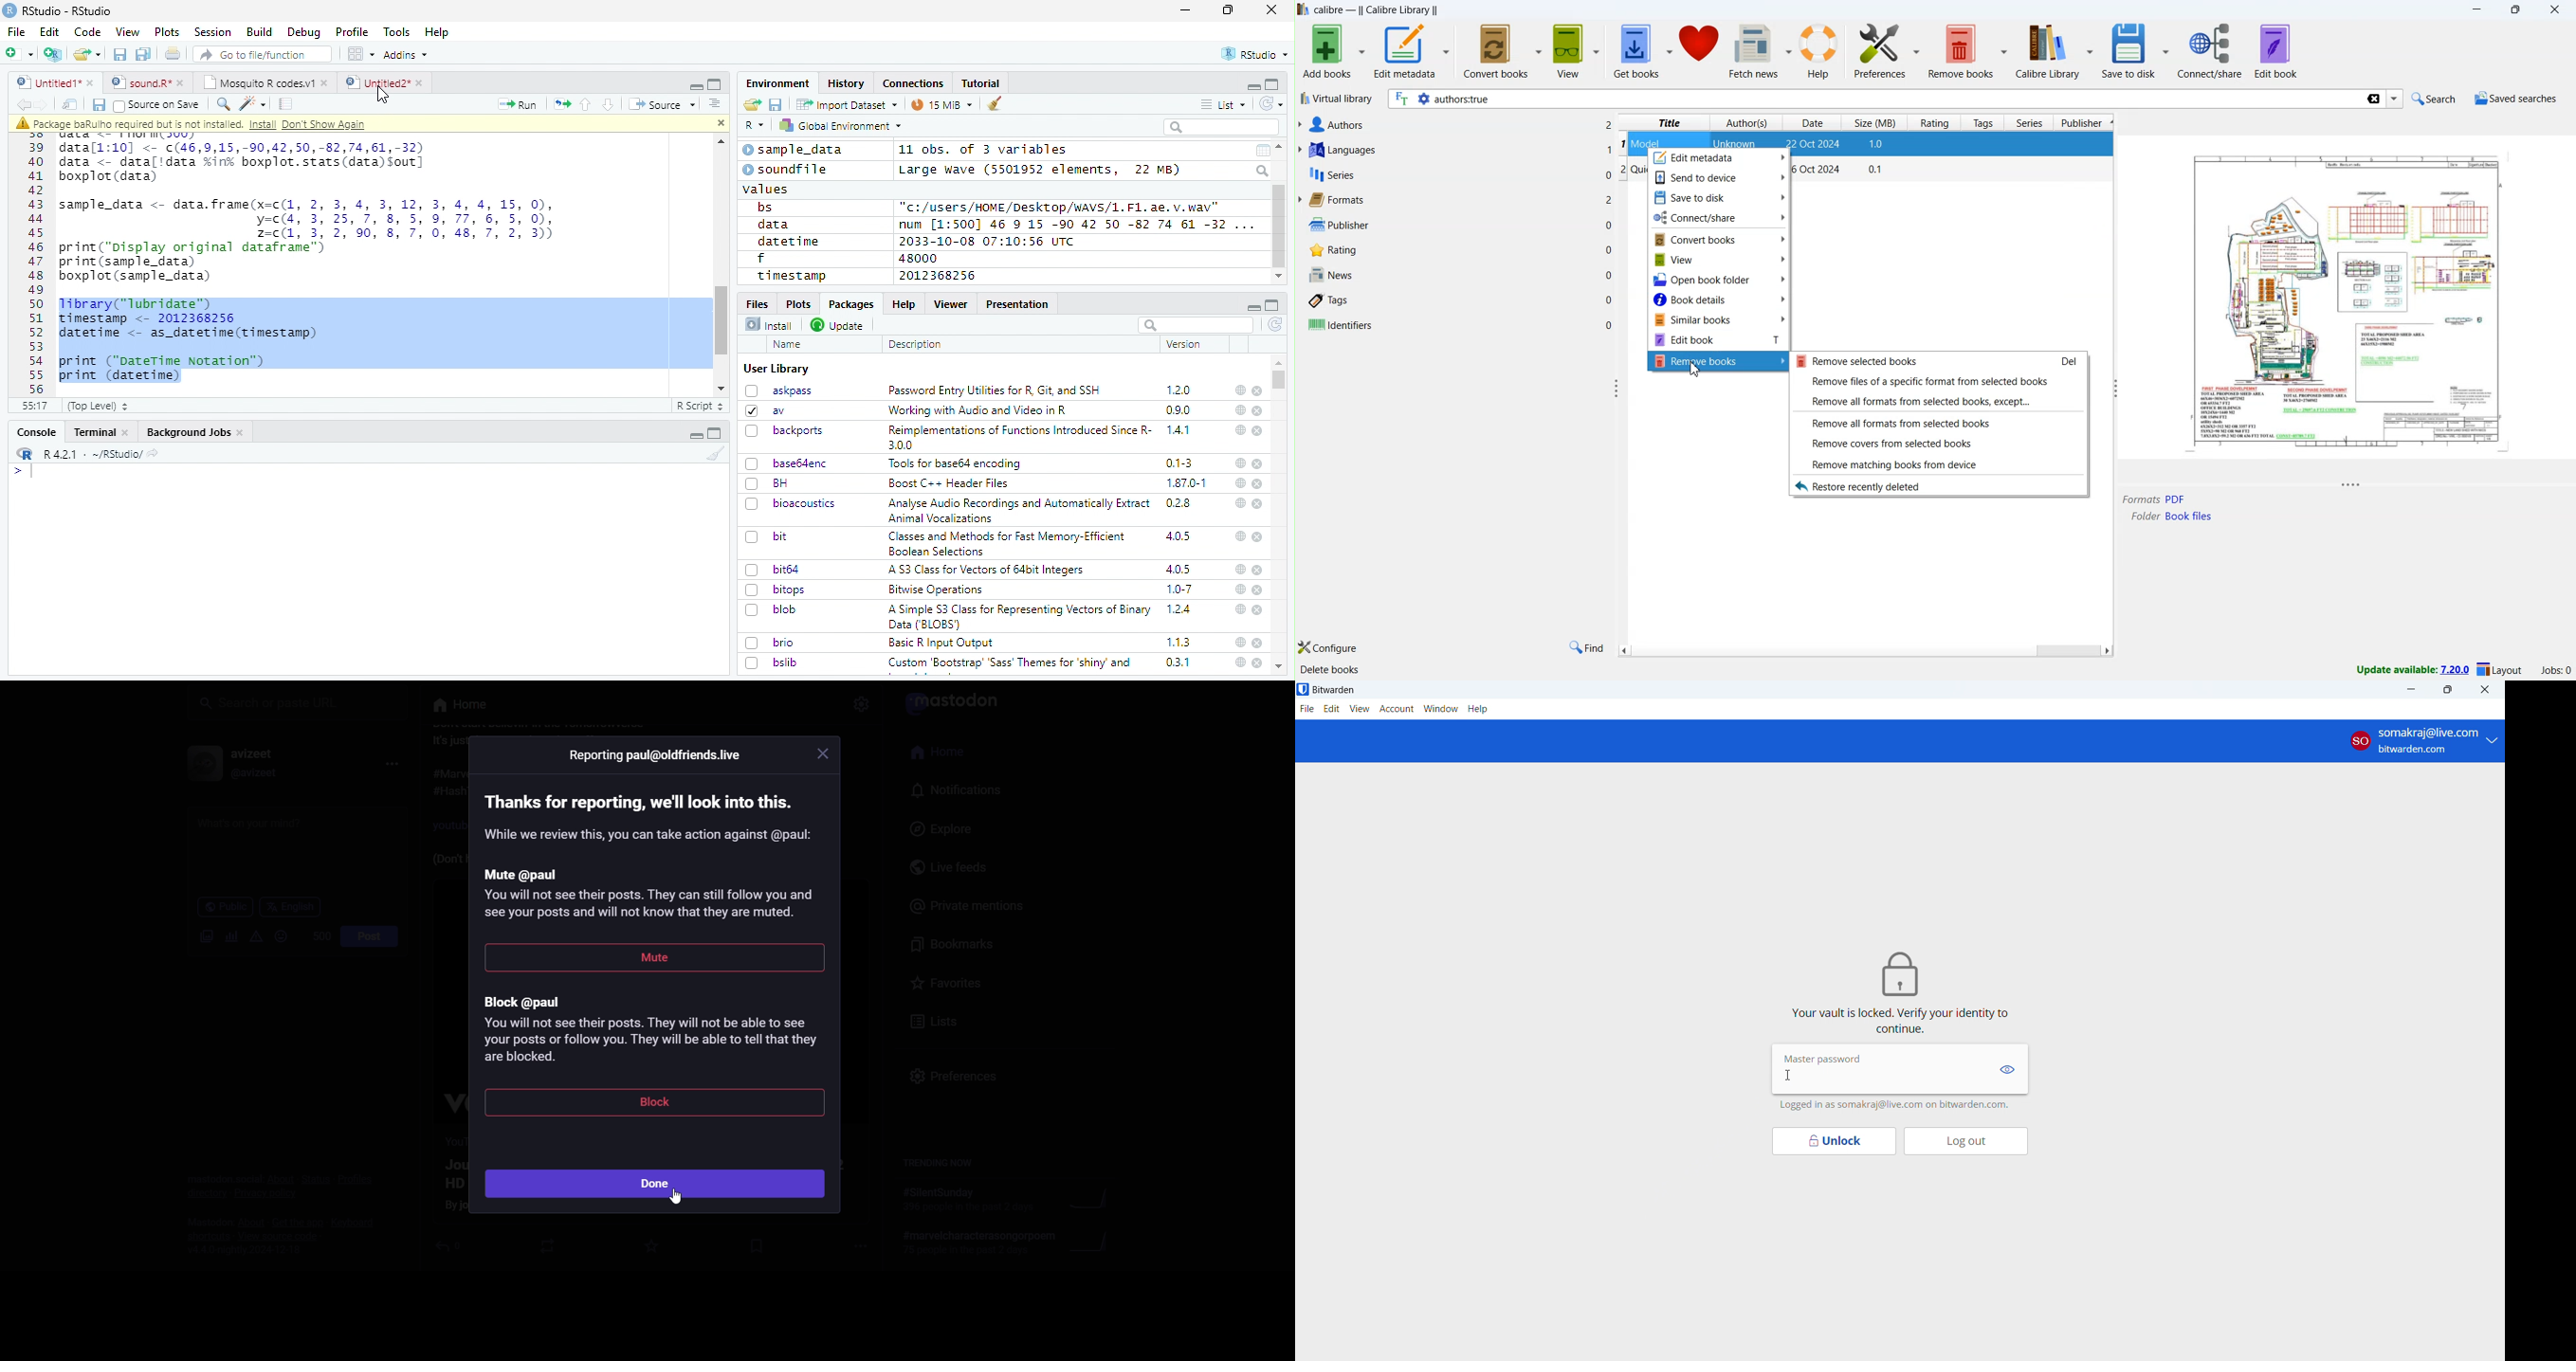 The height and width of the screenshot is (1372, 2576). What do you see at coordinates (395, 32) in the screenshot?
I see `Tools` at bounding box center [395, 32].